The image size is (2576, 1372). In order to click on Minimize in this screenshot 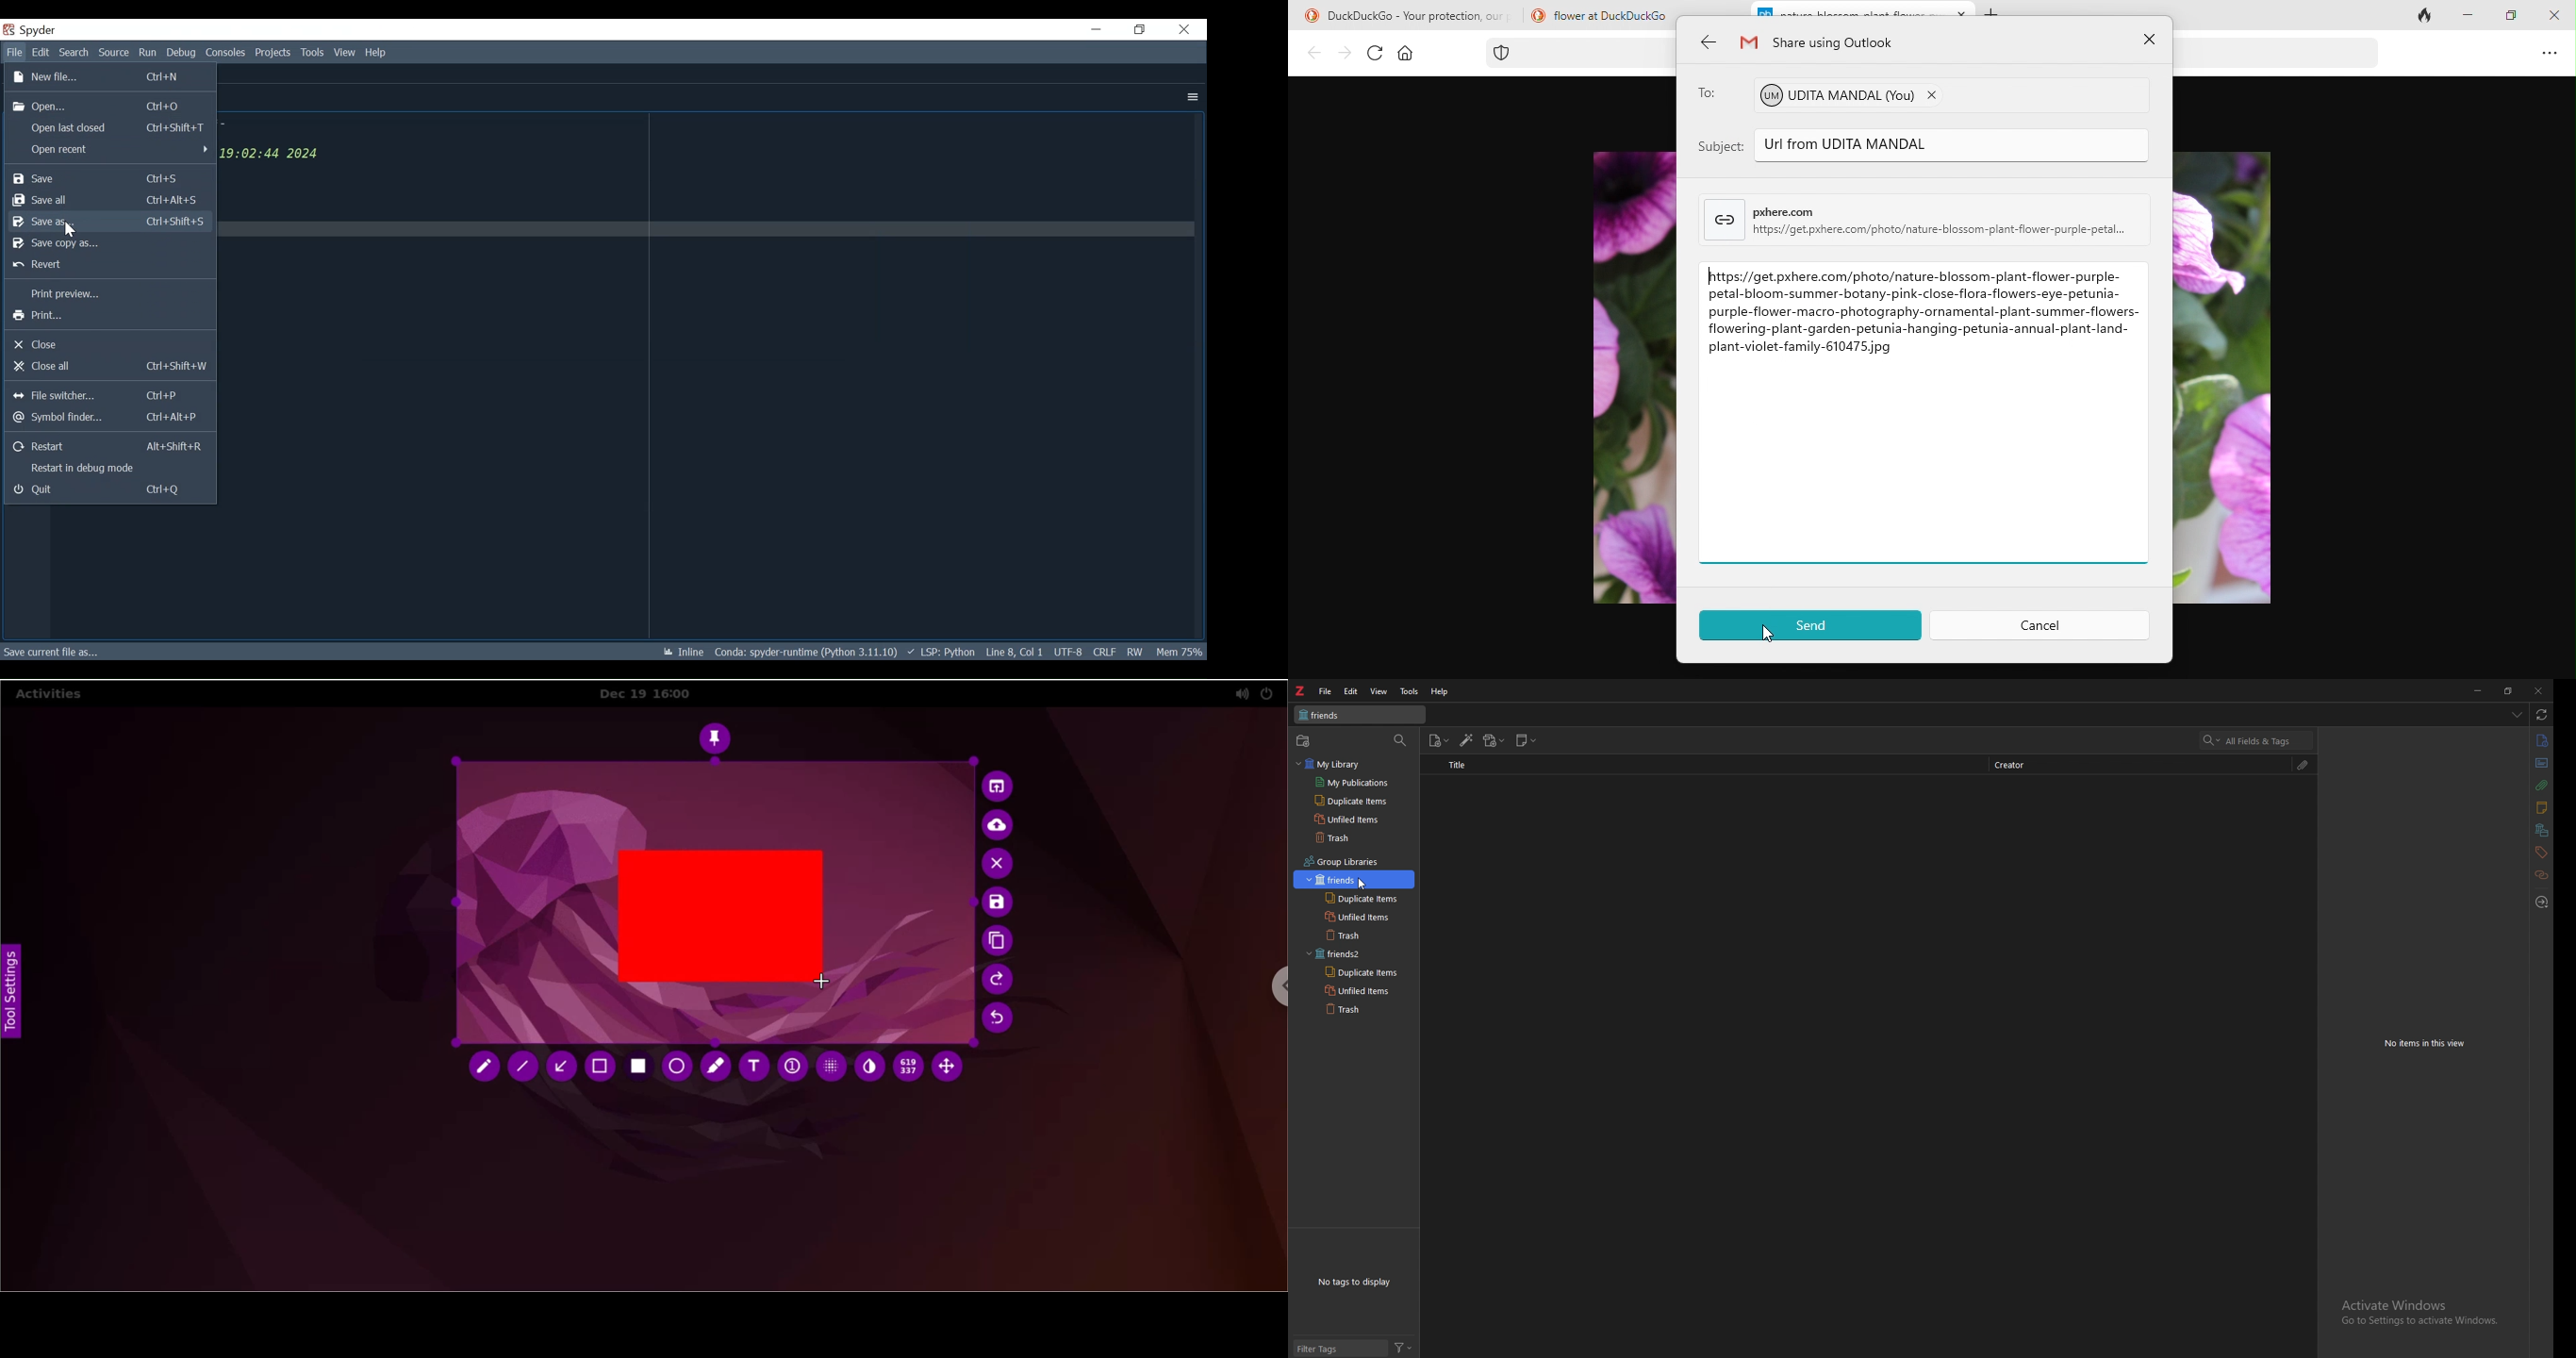, I will do `click(1095, 29)`.